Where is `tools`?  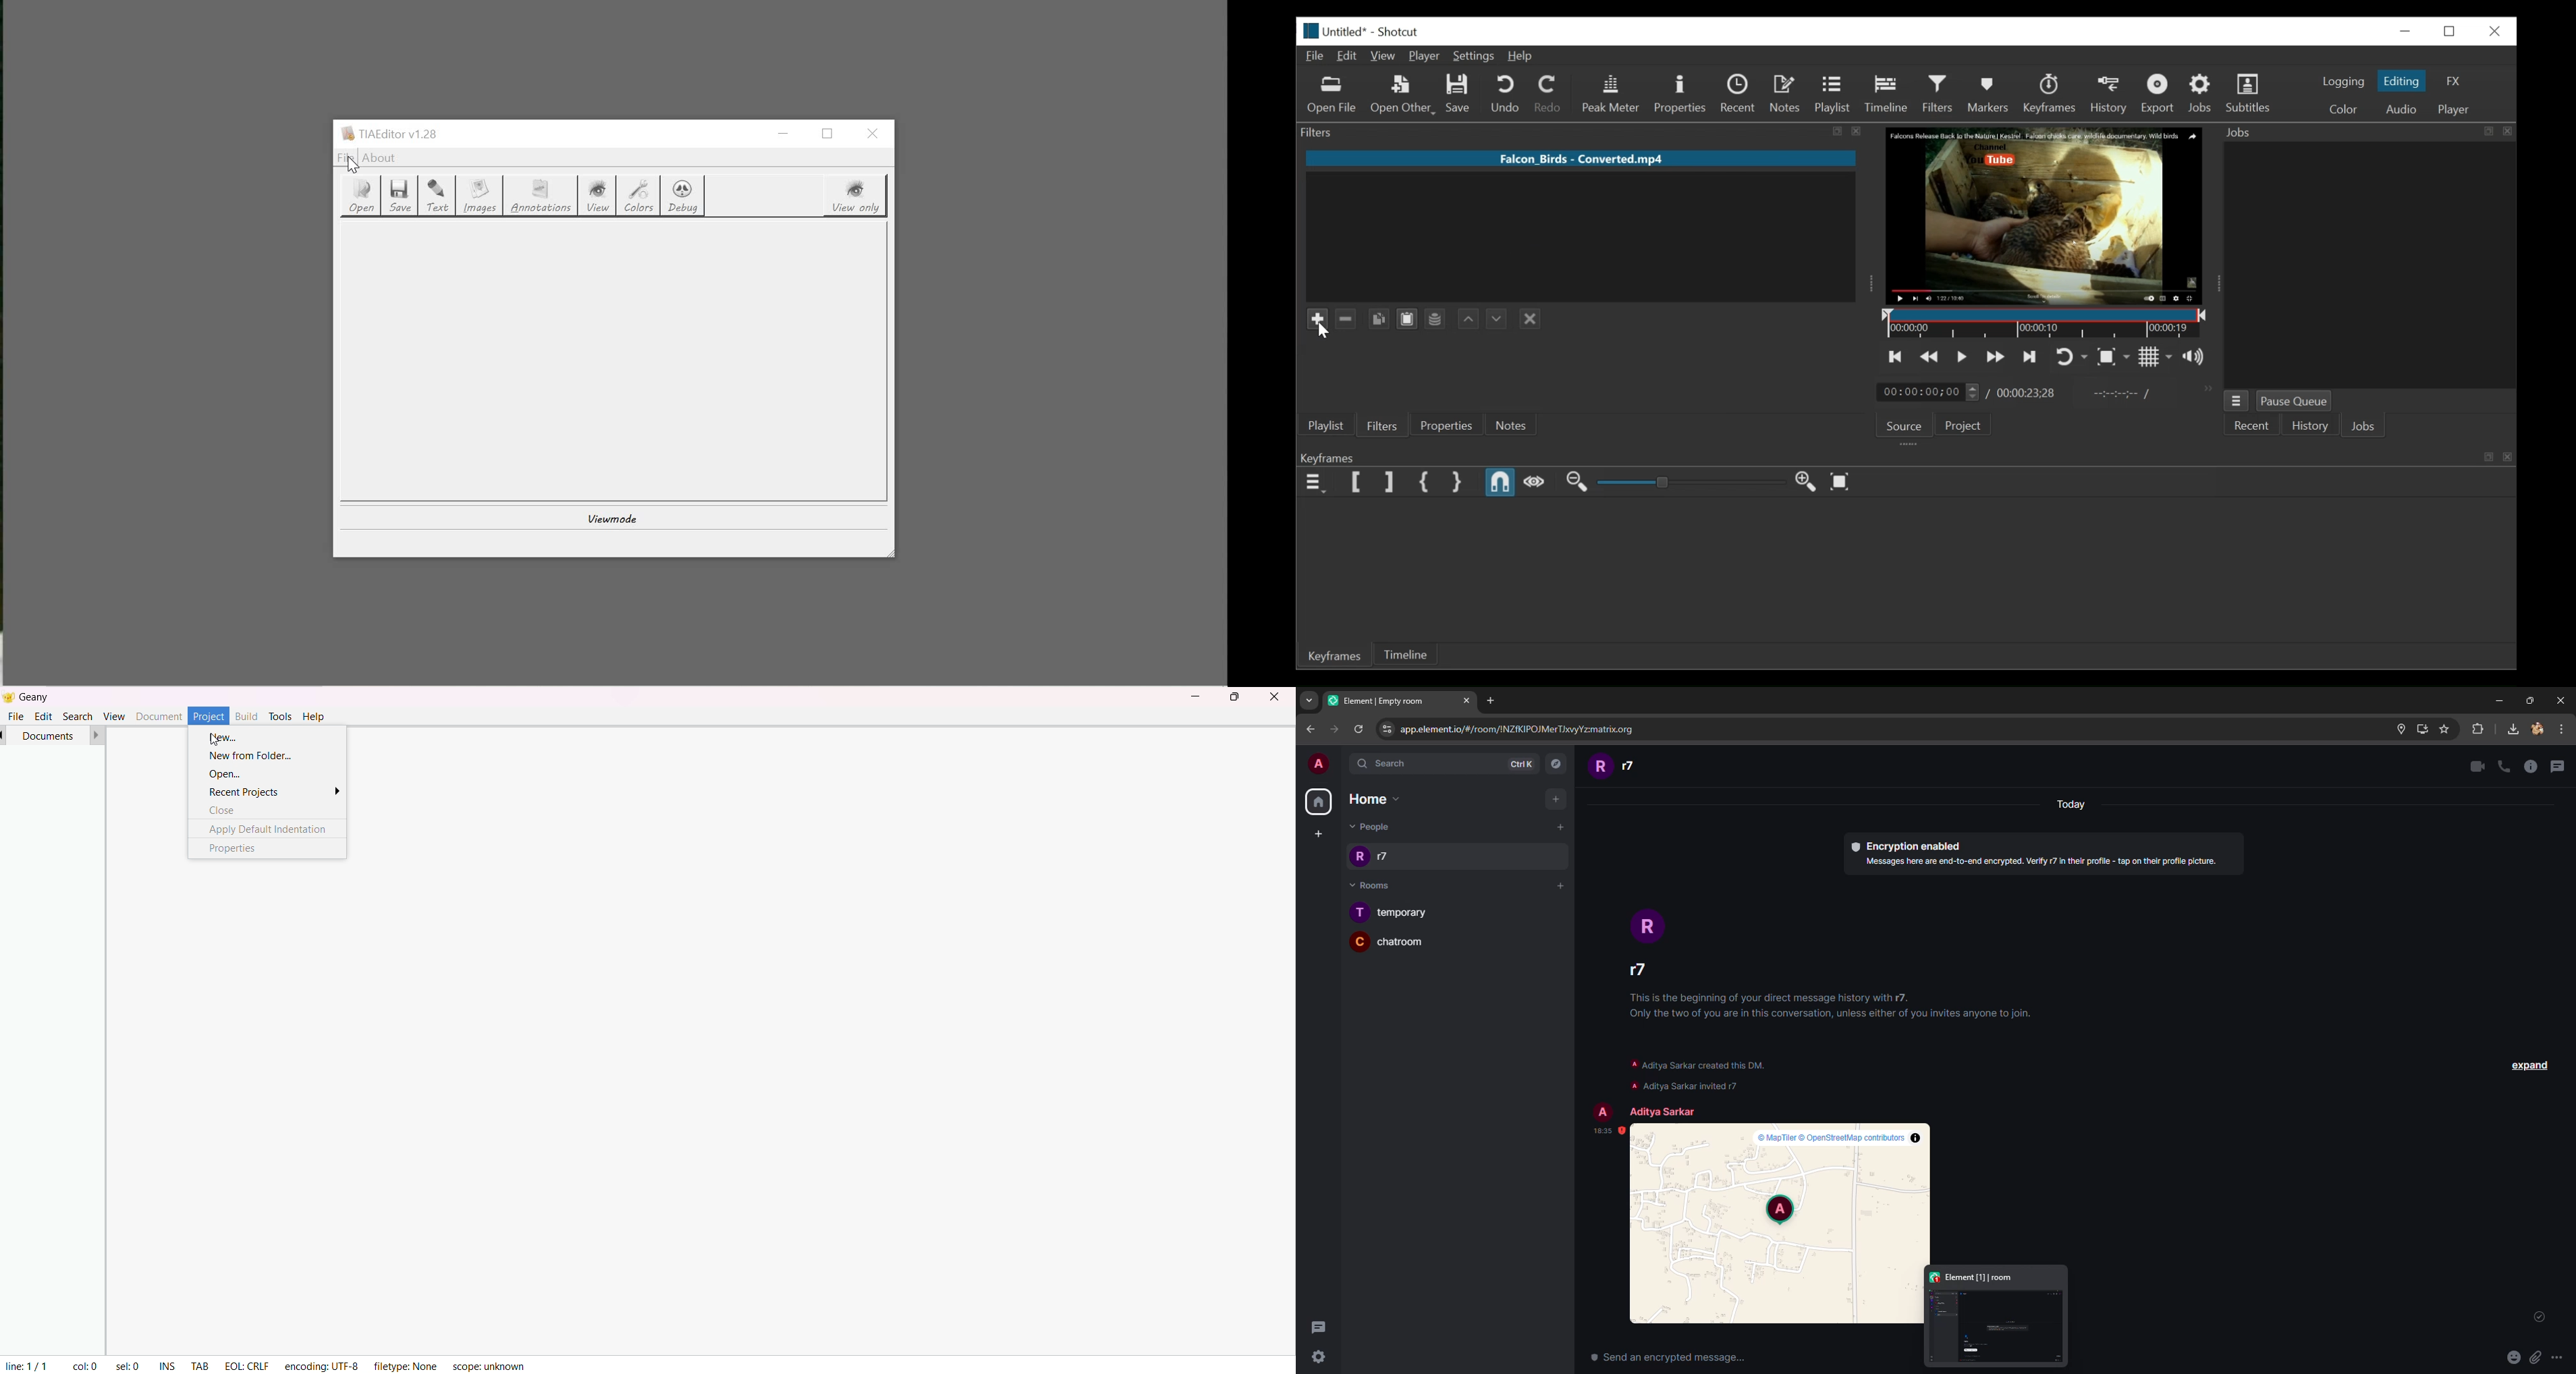 tools is located at coordinates (279, 716).